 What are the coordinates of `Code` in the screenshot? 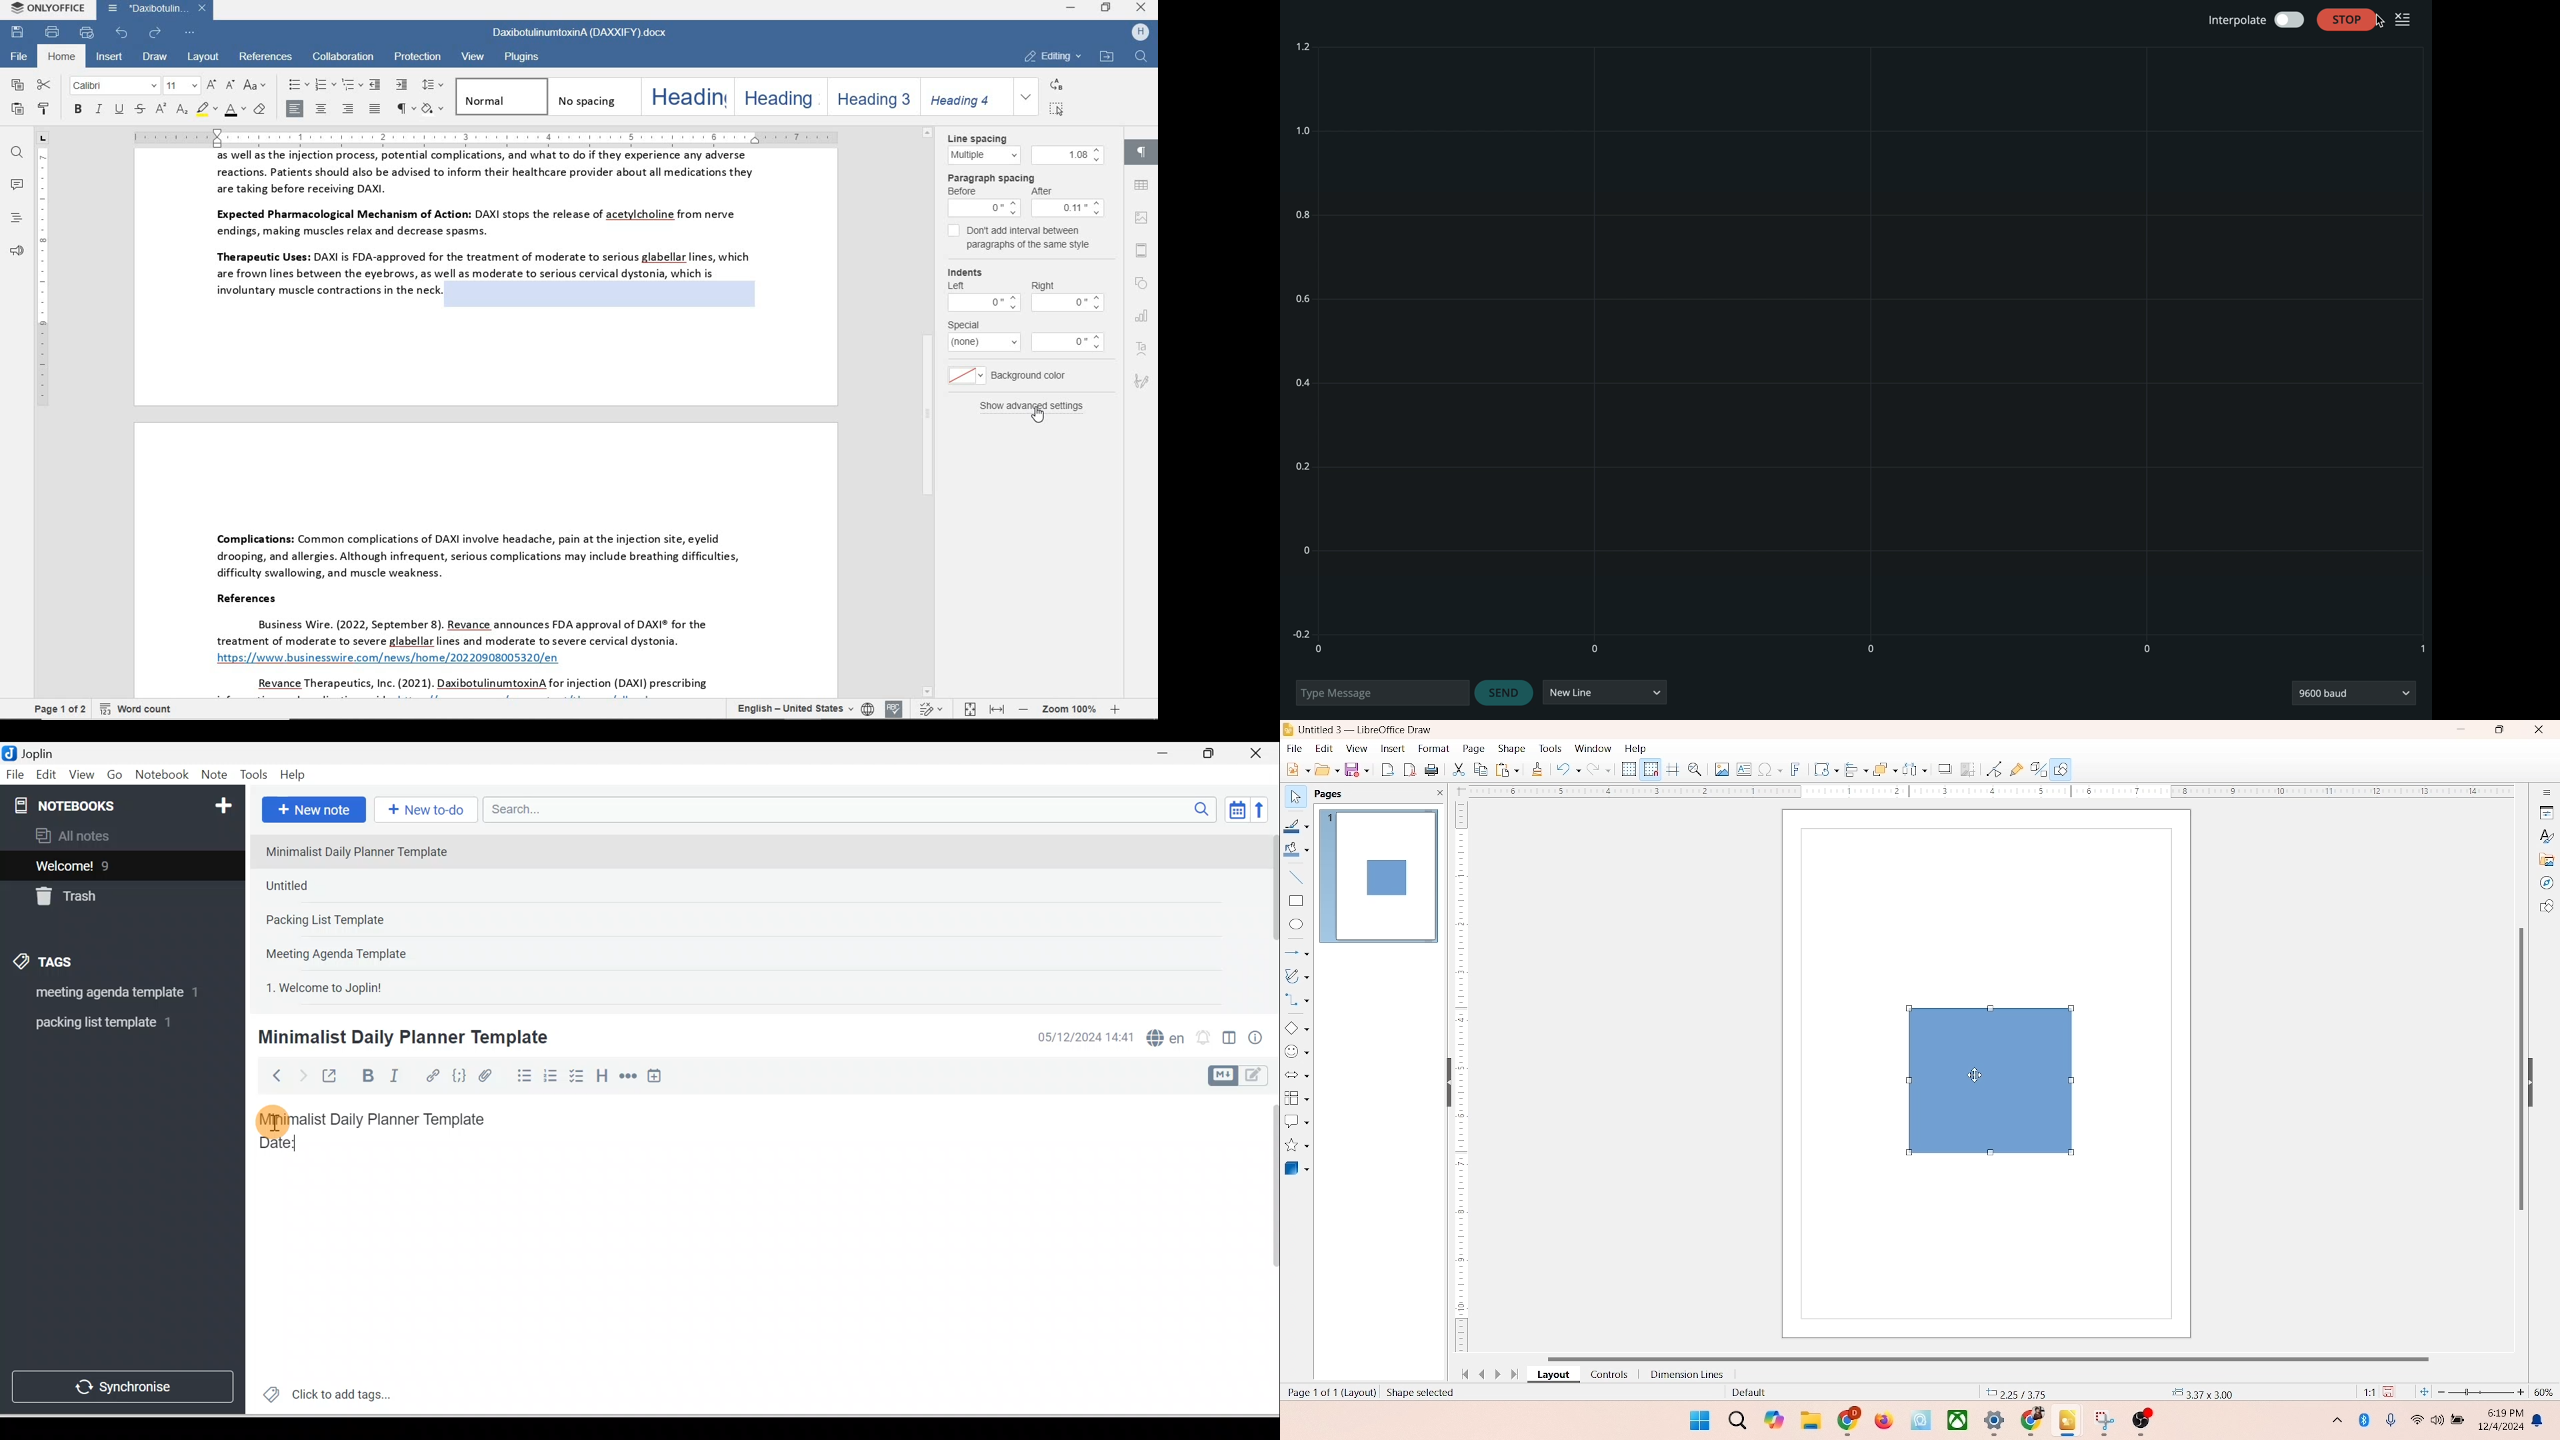 It's located at (459, 1077).